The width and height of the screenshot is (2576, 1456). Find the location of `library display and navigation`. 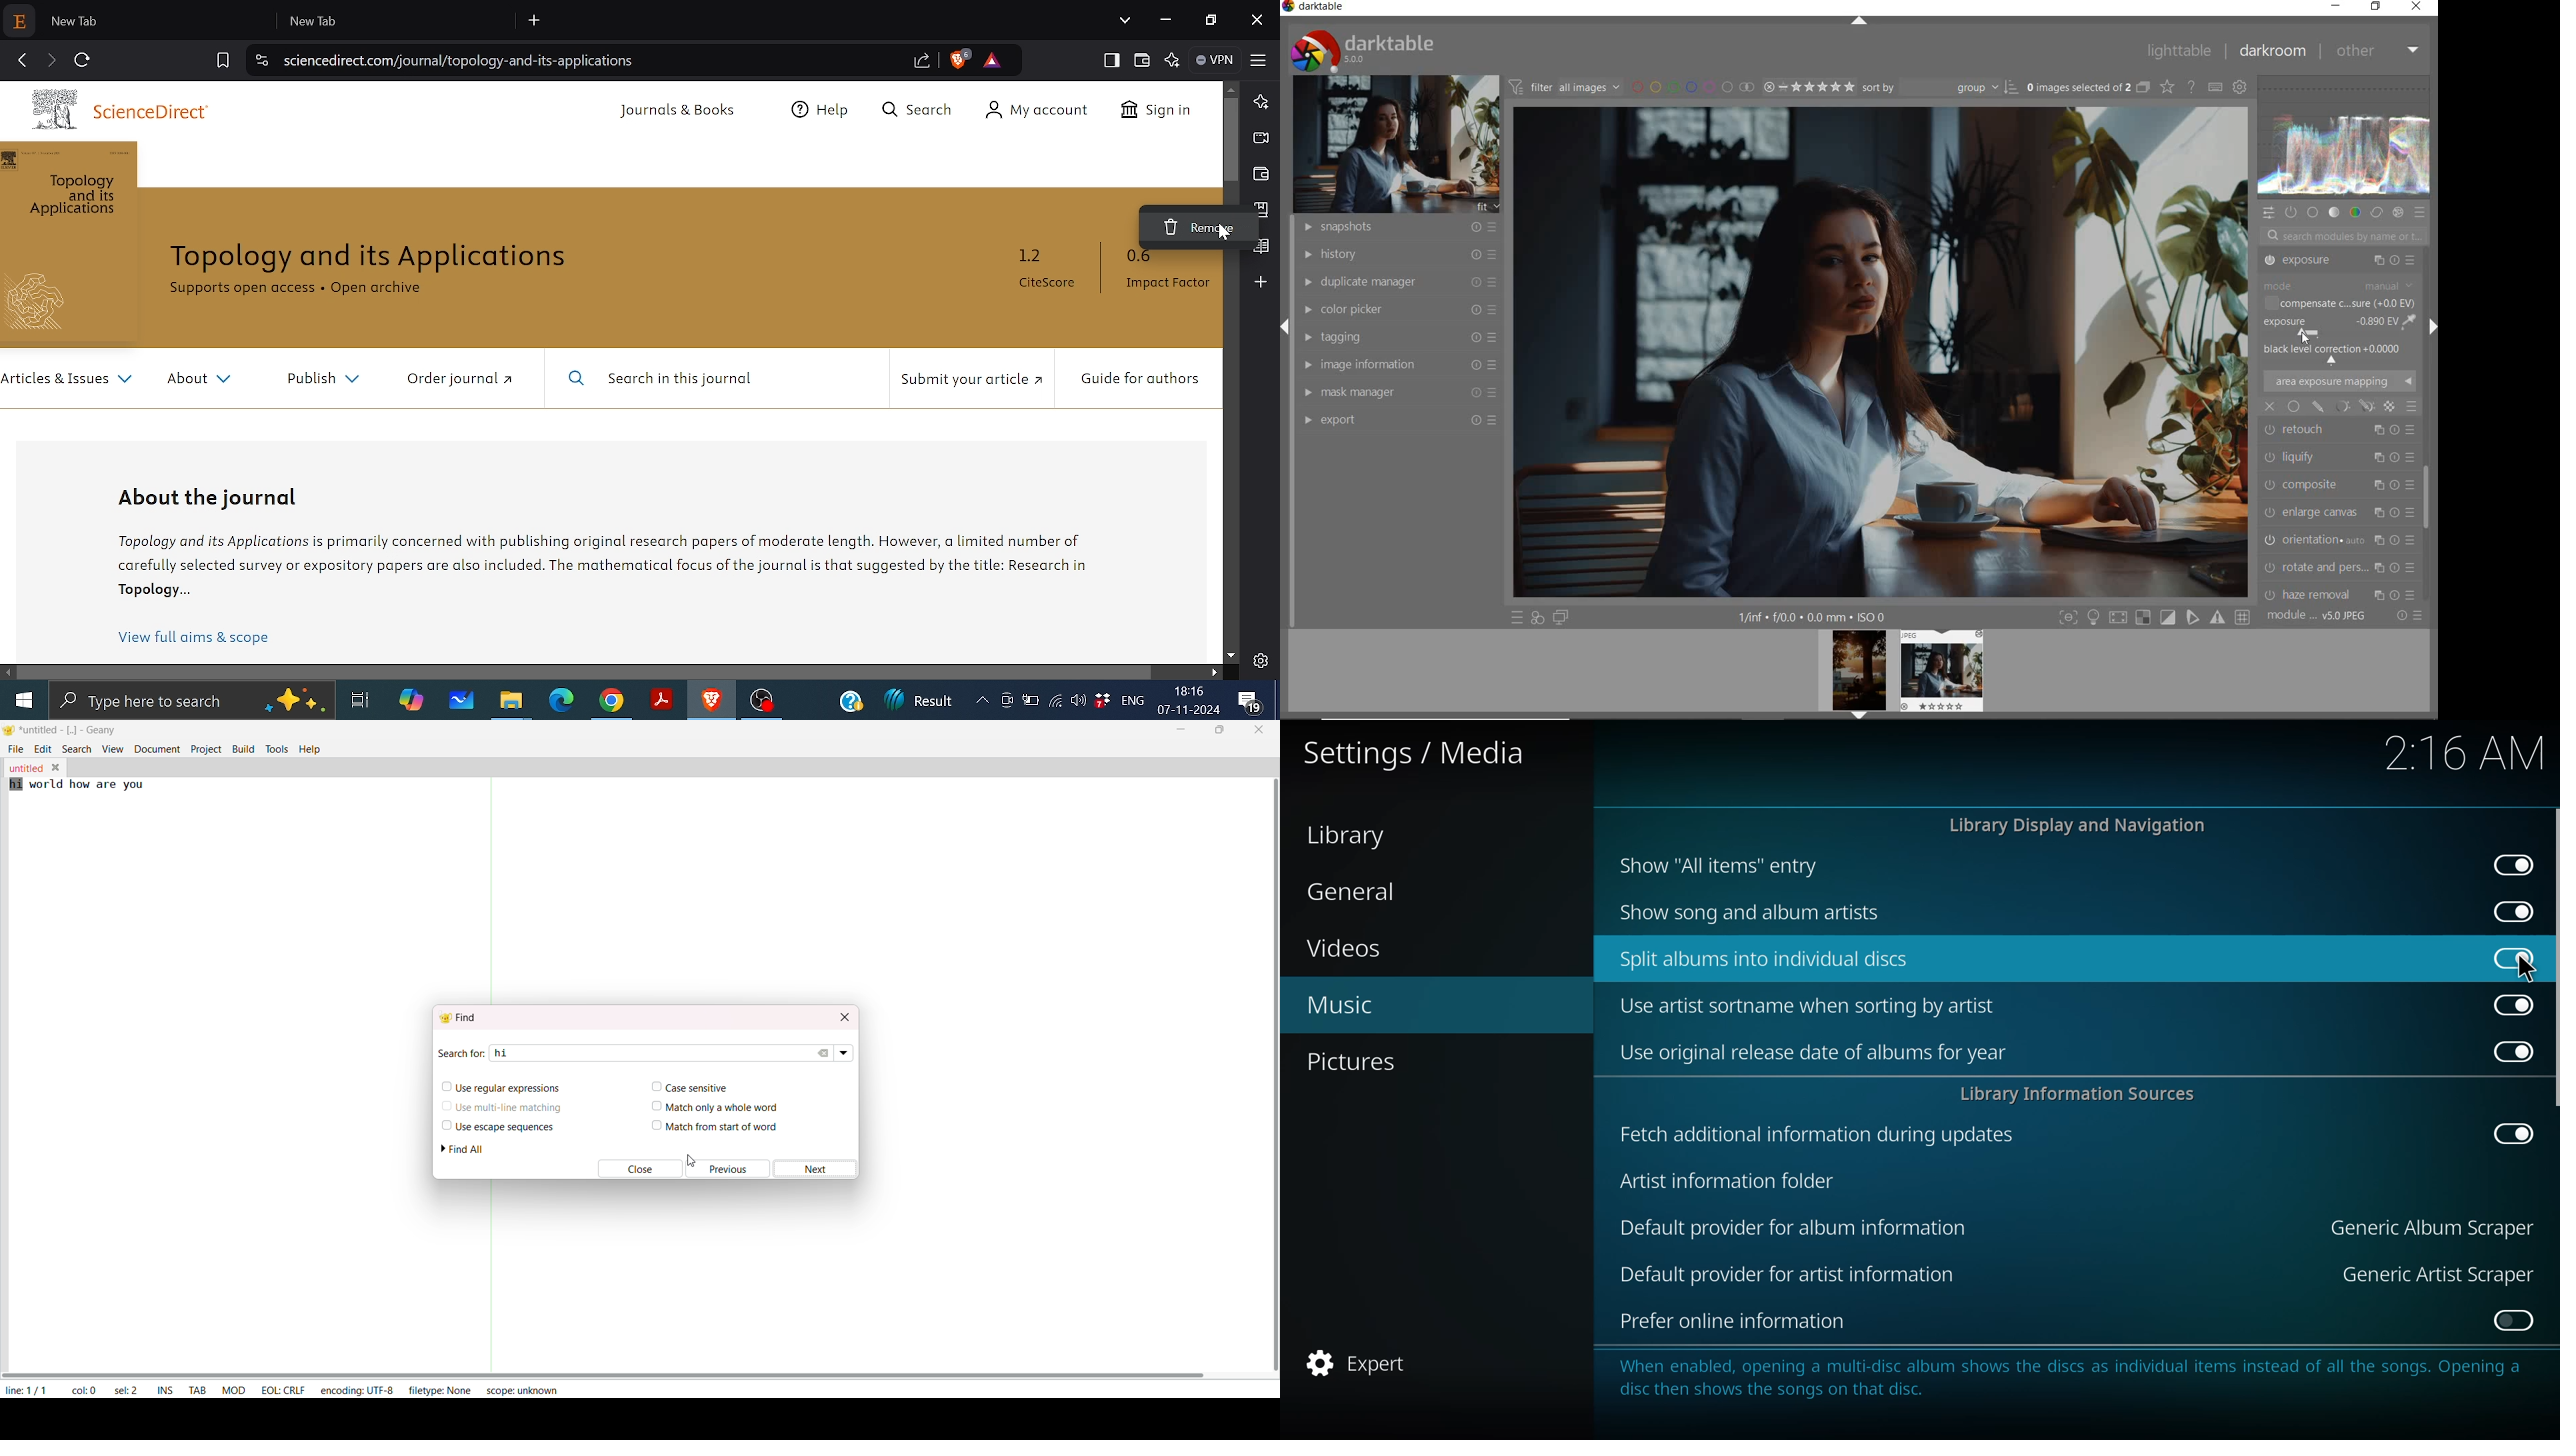

library display and navigation is located at coordinates (2080, 825).